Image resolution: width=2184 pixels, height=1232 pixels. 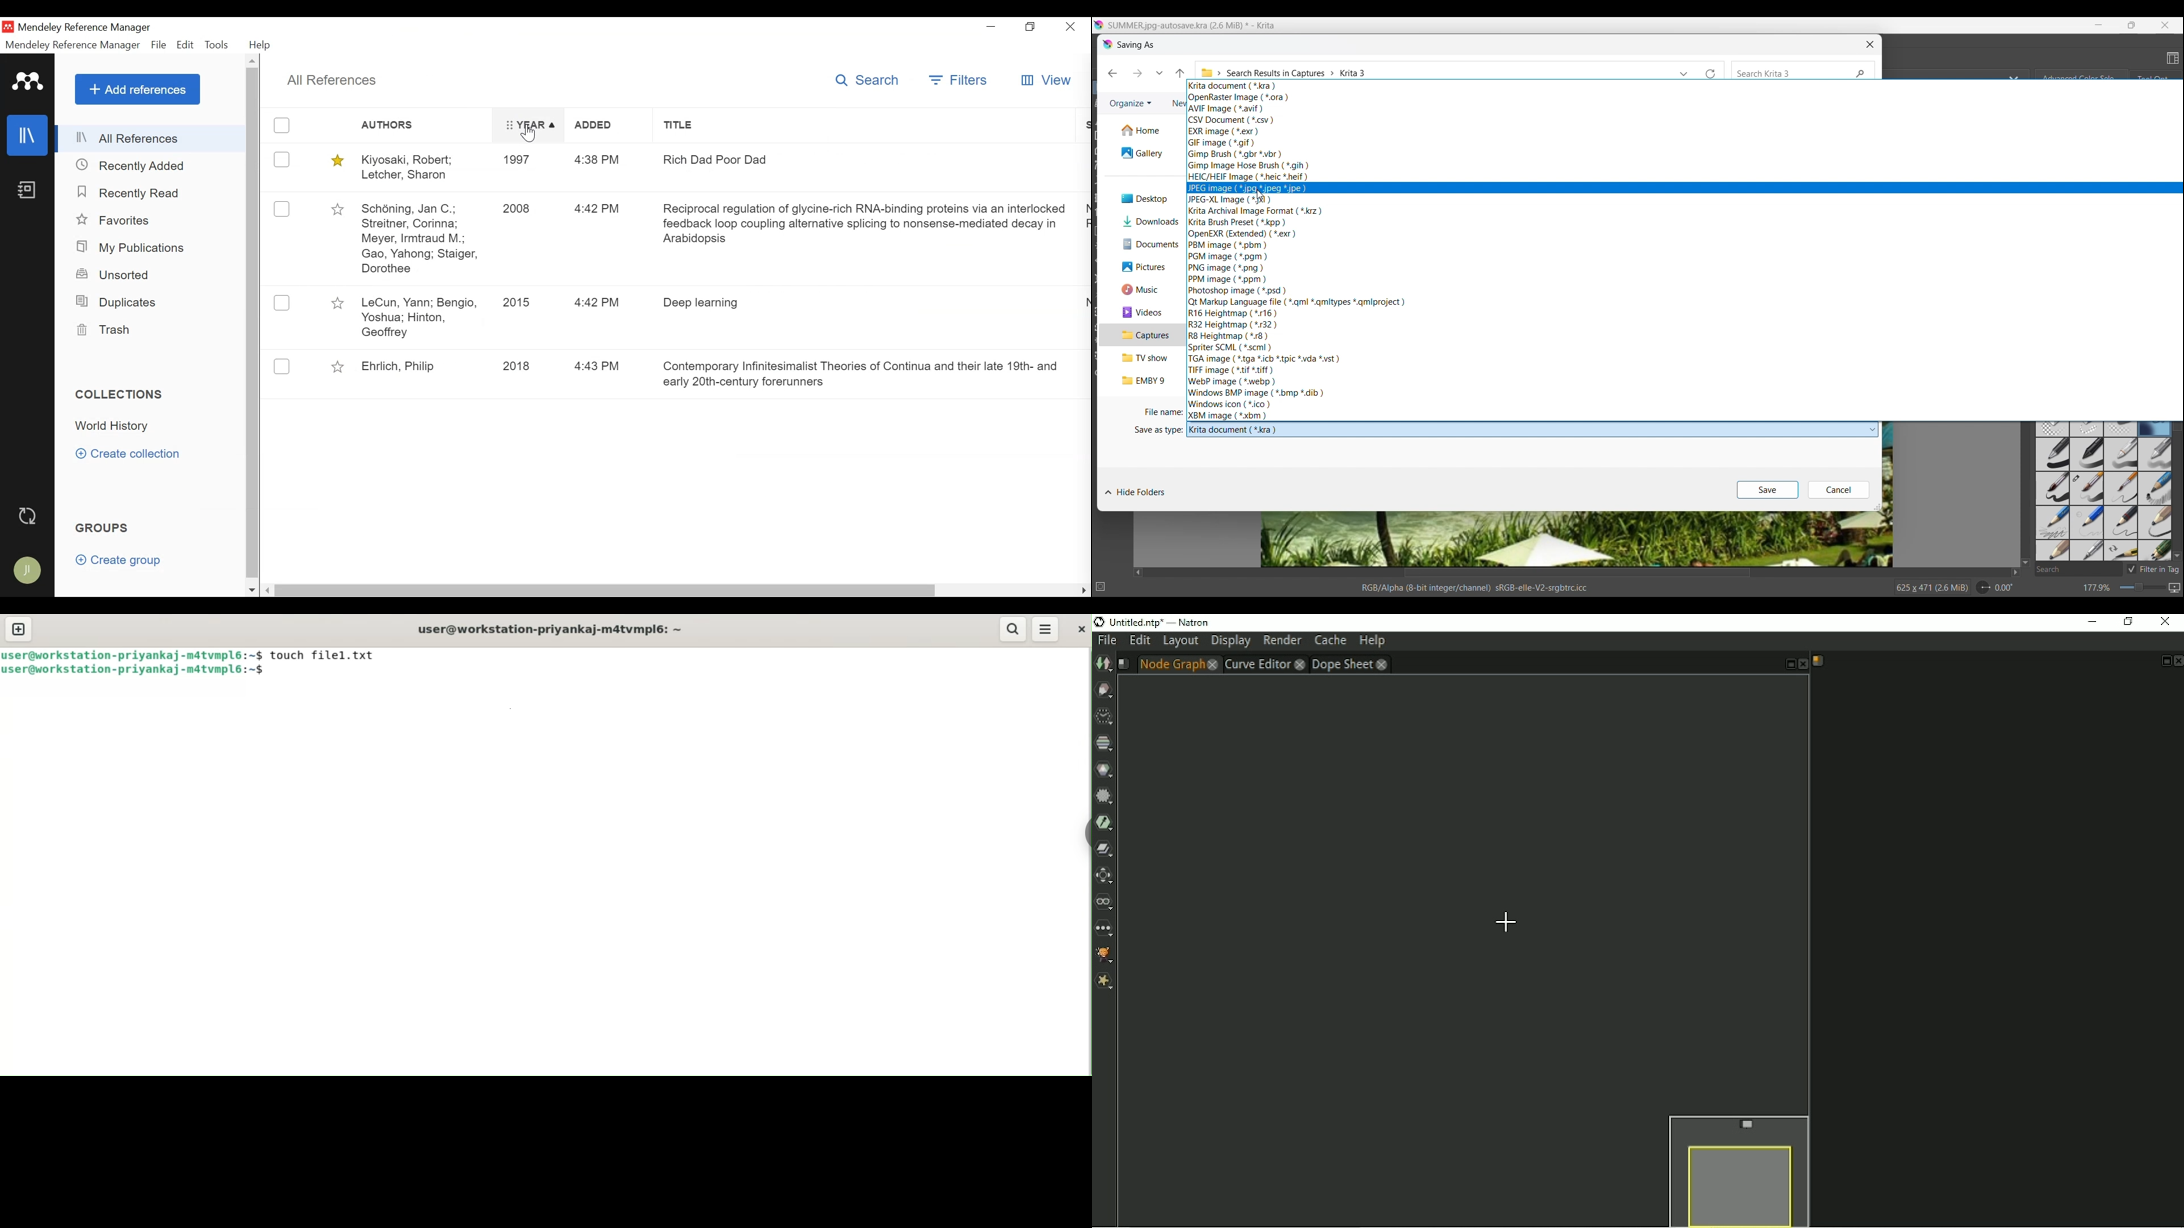 I want to click on 2015, so click(x=518, y=302).